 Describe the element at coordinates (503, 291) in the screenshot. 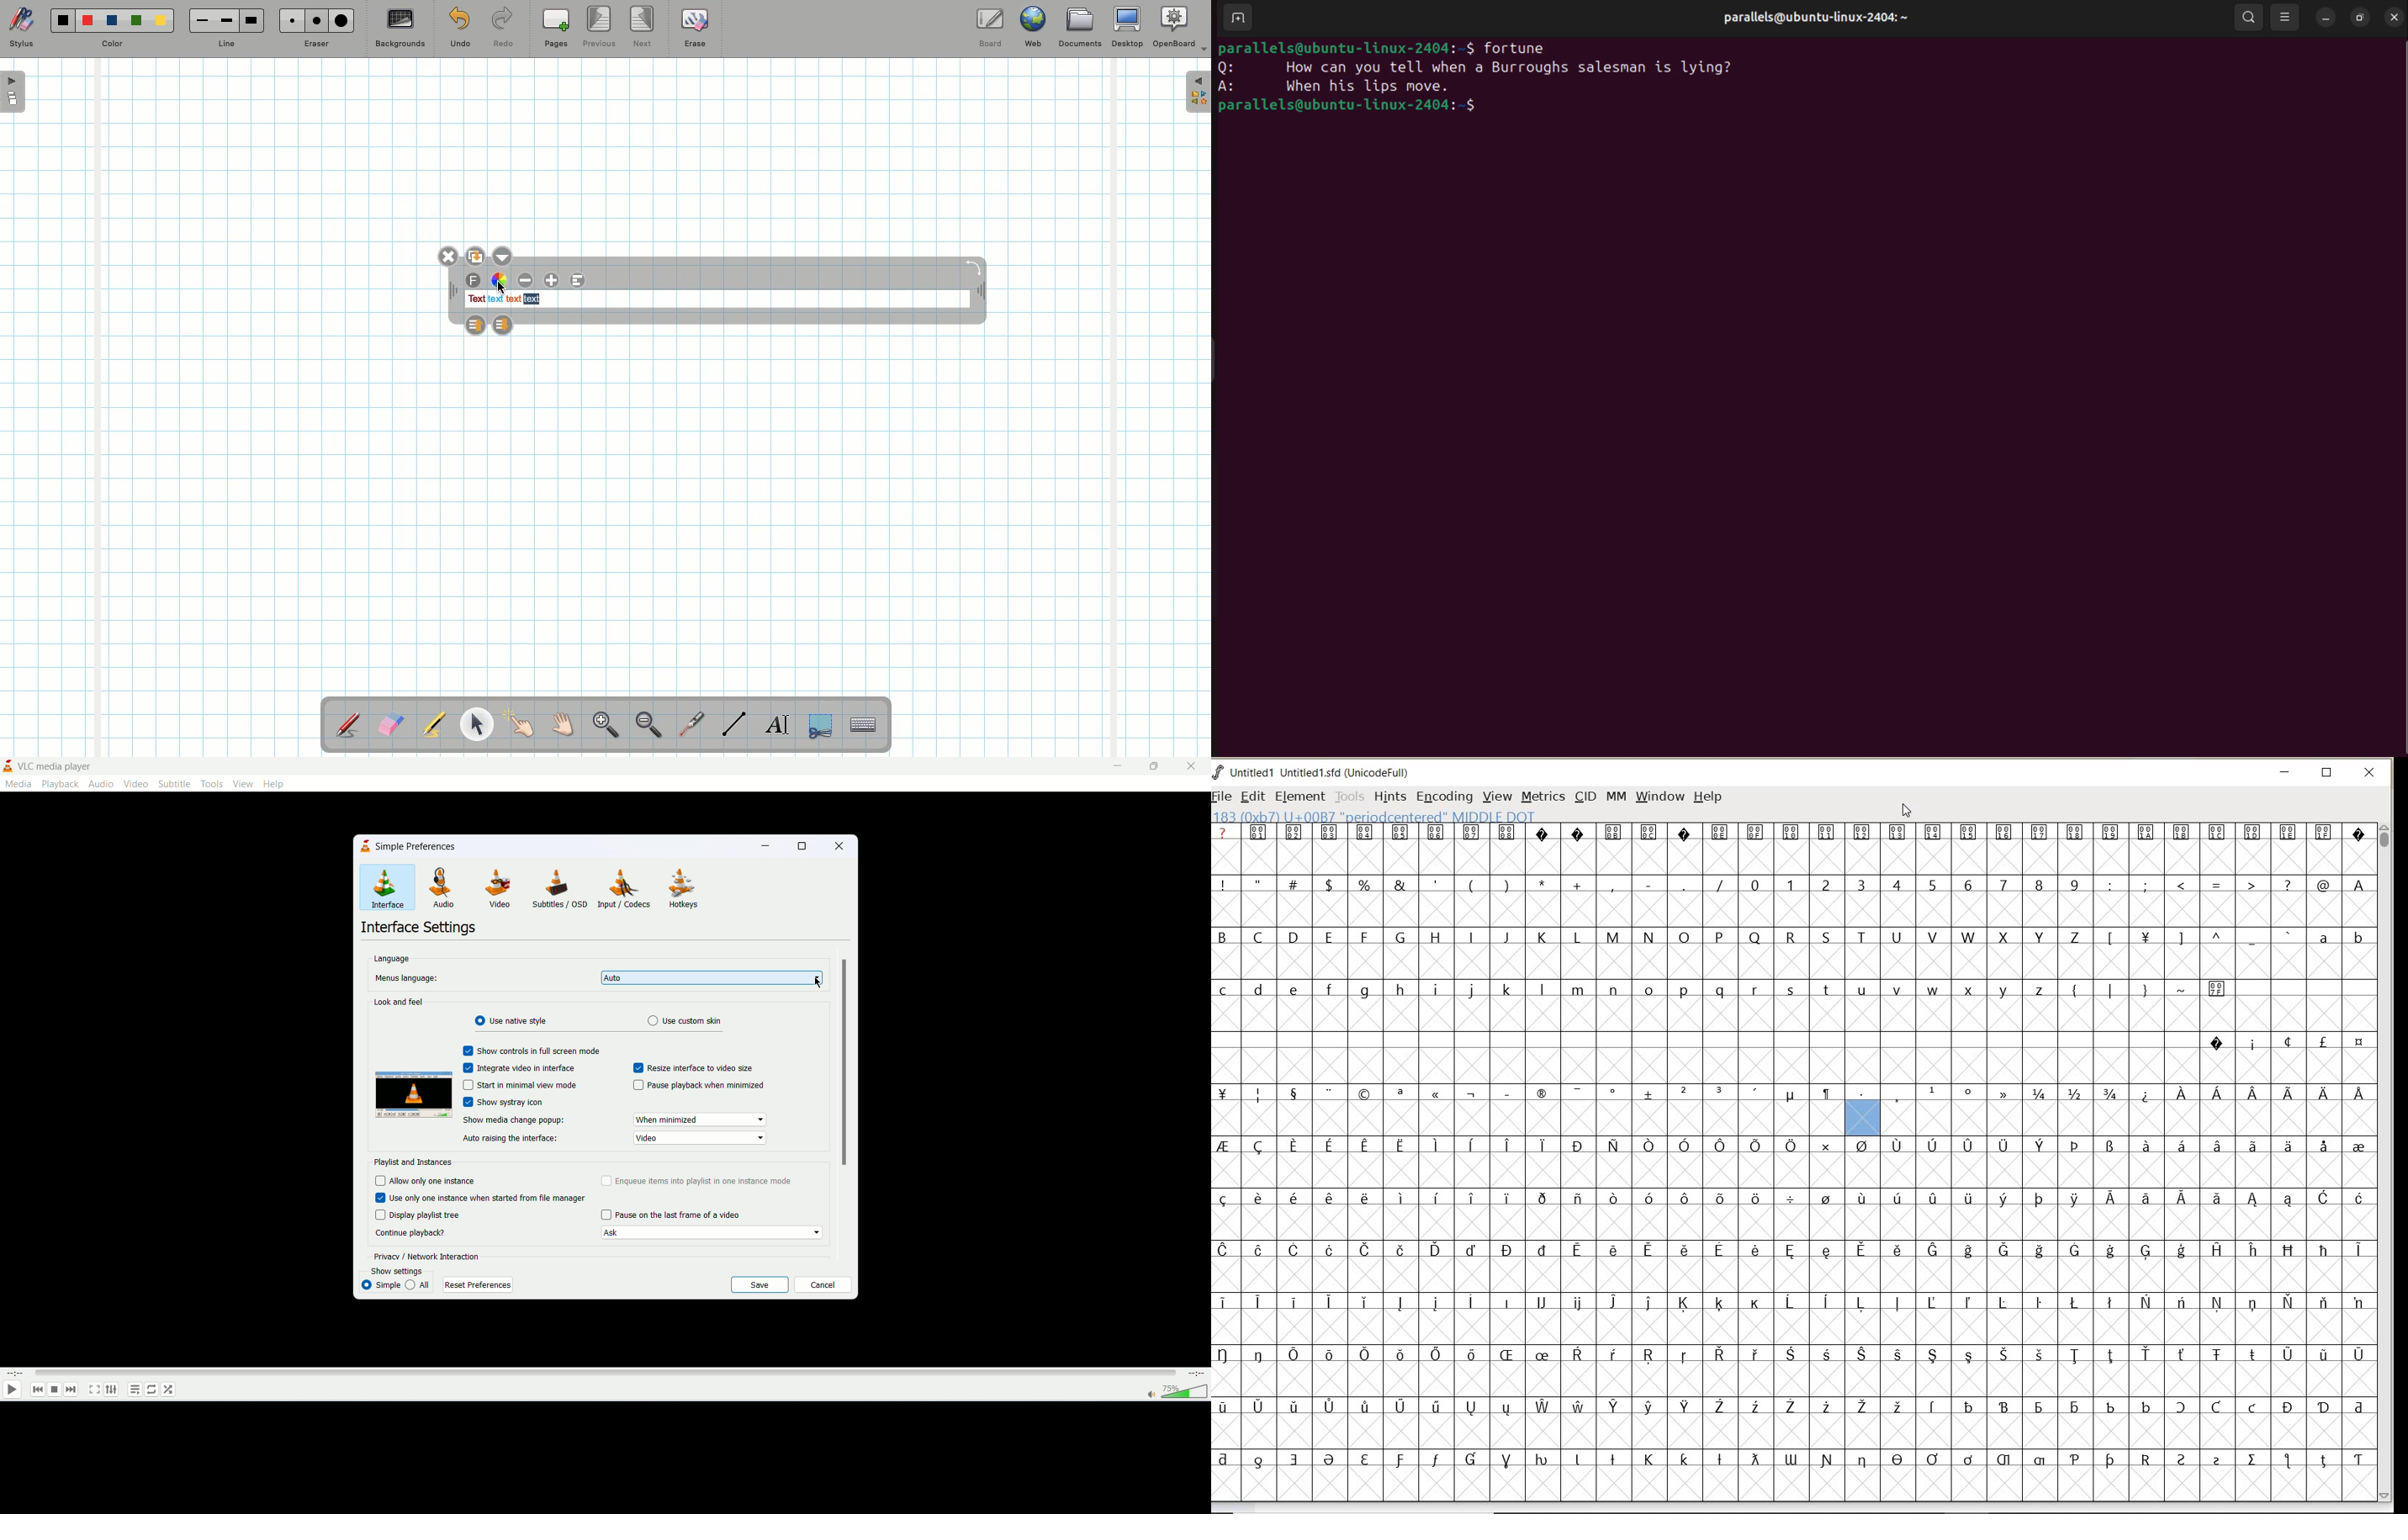

I see `cursor` at that location.